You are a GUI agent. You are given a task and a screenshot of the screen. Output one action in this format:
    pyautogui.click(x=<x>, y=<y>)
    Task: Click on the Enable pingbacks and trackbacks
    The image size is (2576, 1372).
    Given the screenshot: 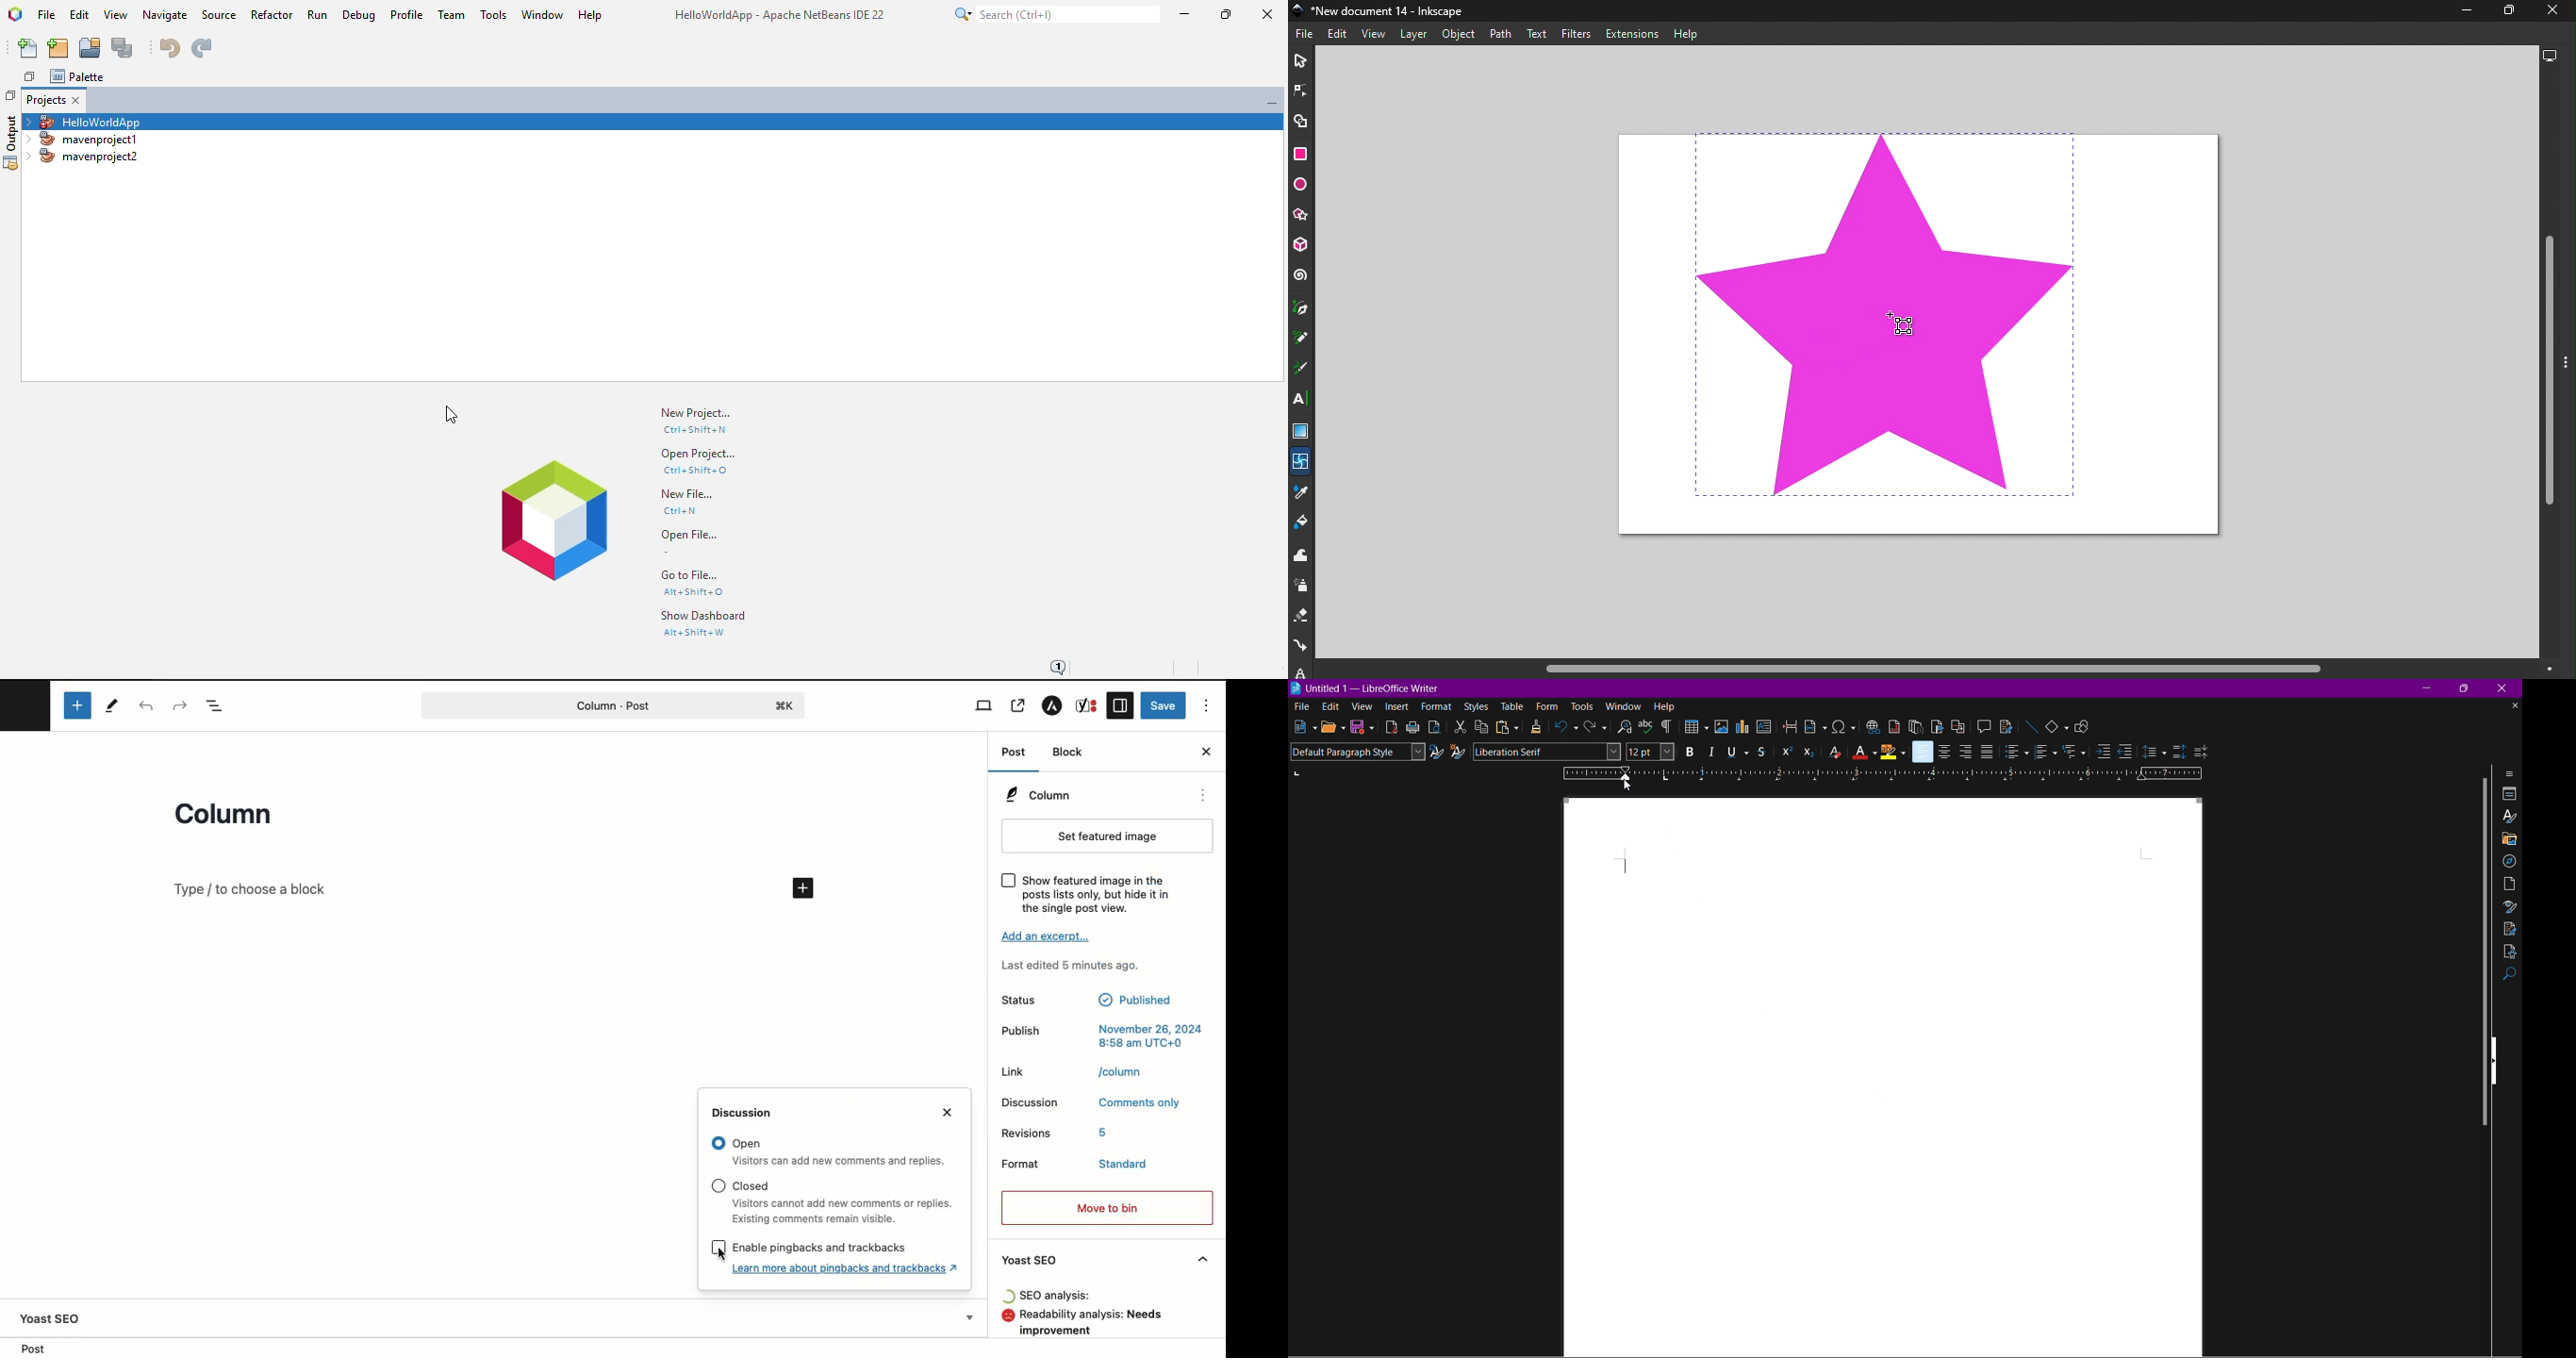 What is the action you would take?
    pyautogui.click(x=847, y=1268)
    